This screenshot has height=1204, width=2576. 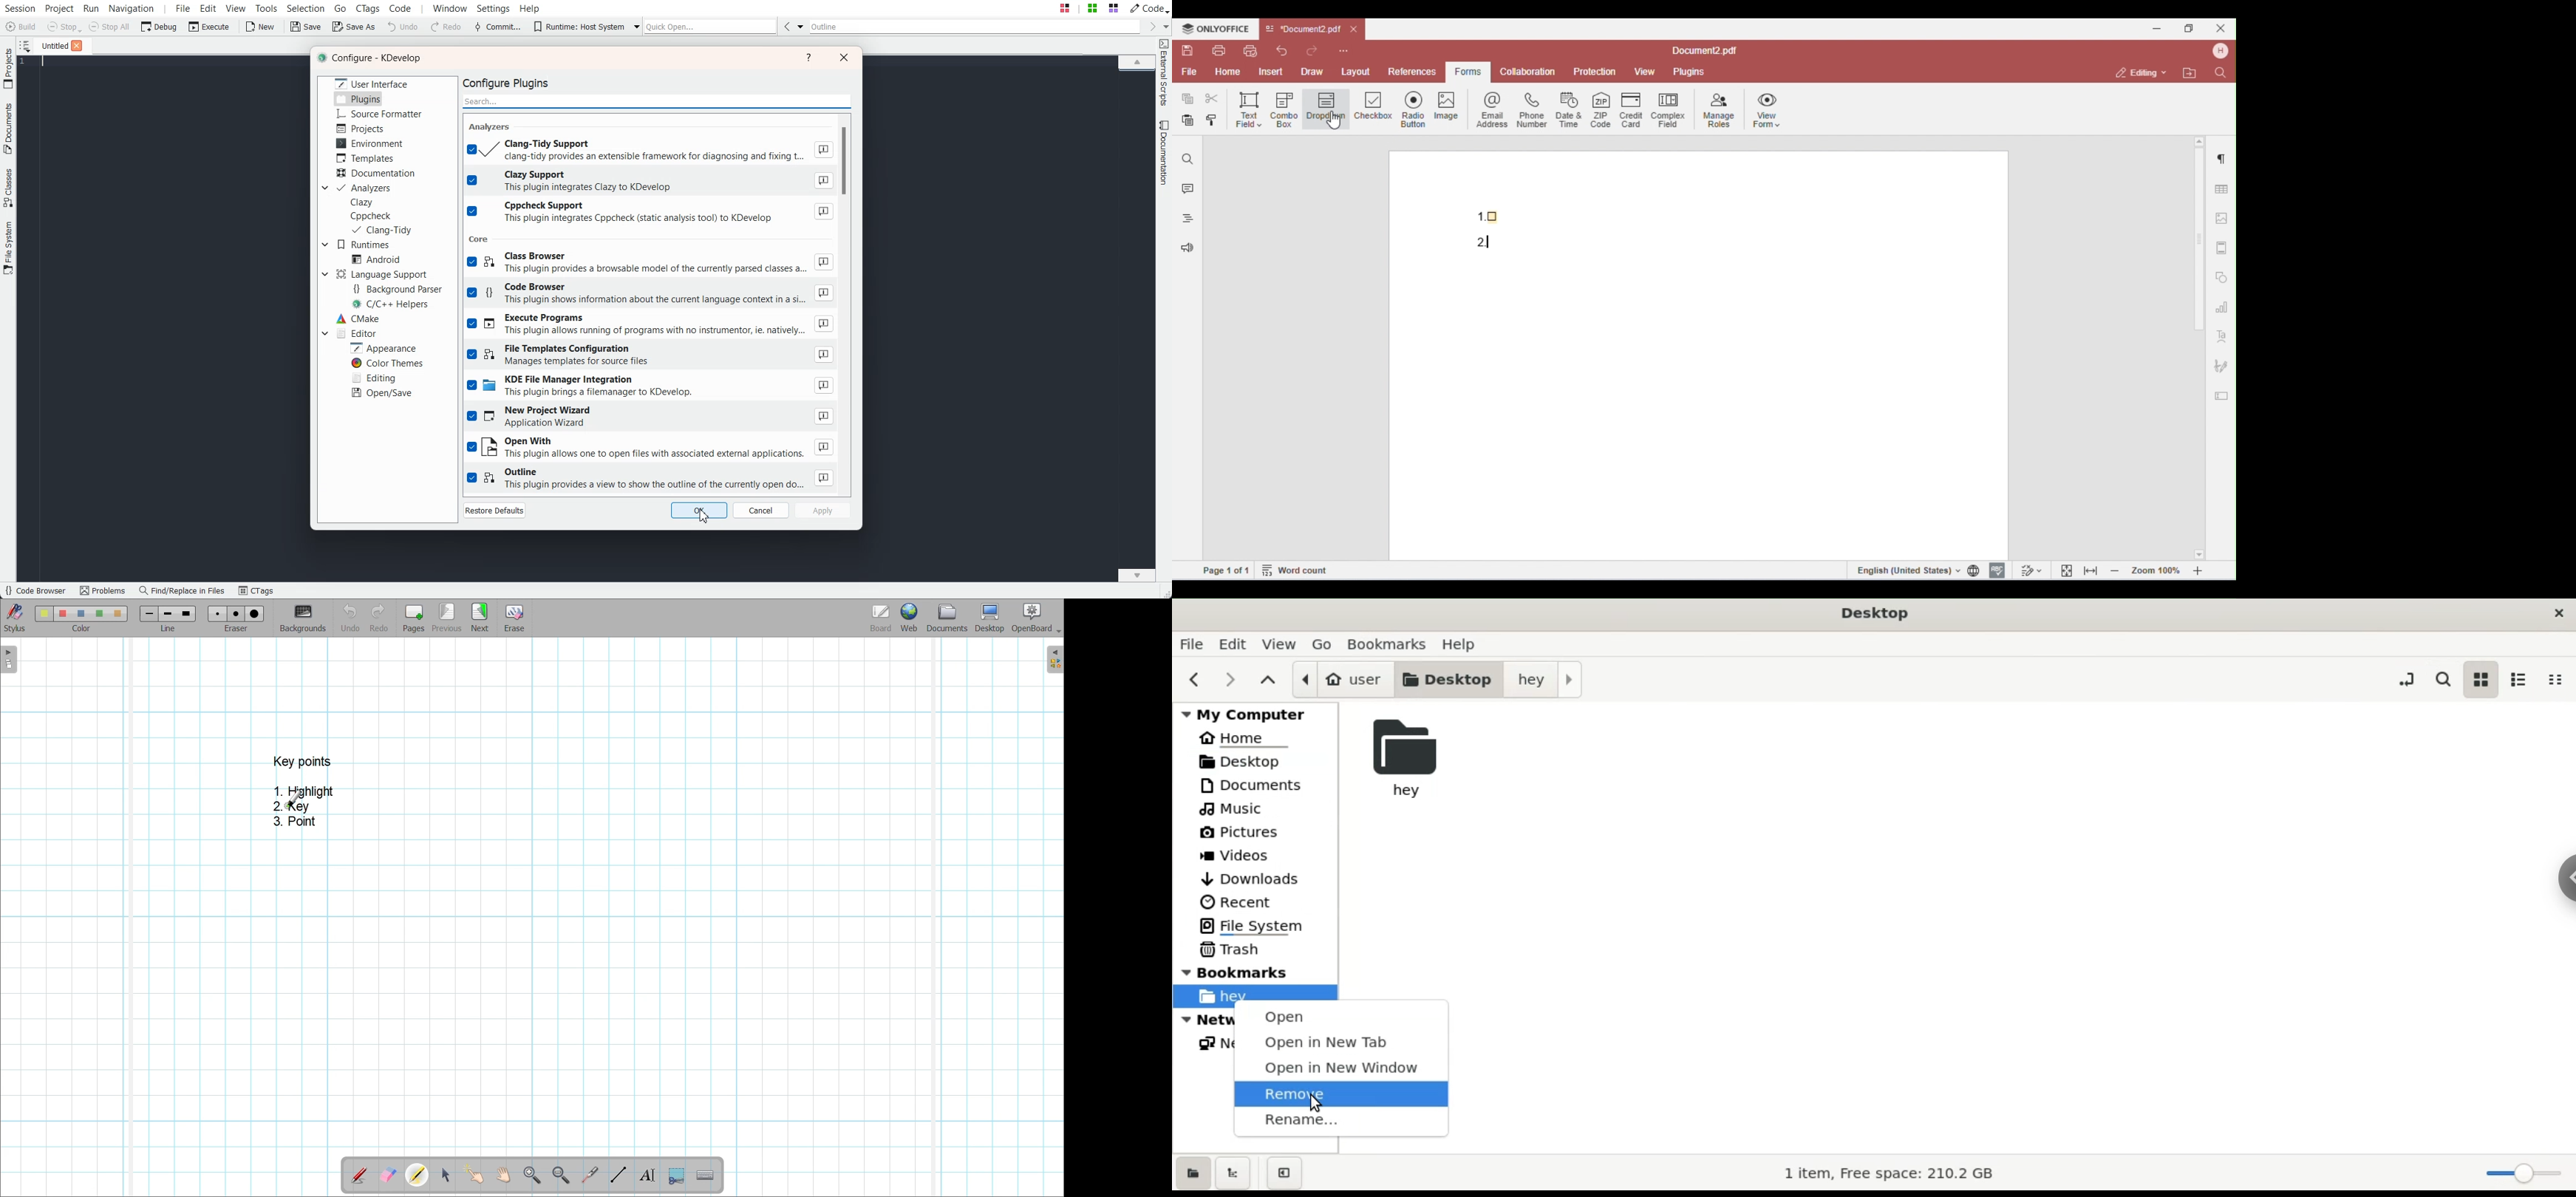 What do you see at coordinates (236, 613) in the screenshot?
I see `eraser 2` at bounding box center [236, 613].